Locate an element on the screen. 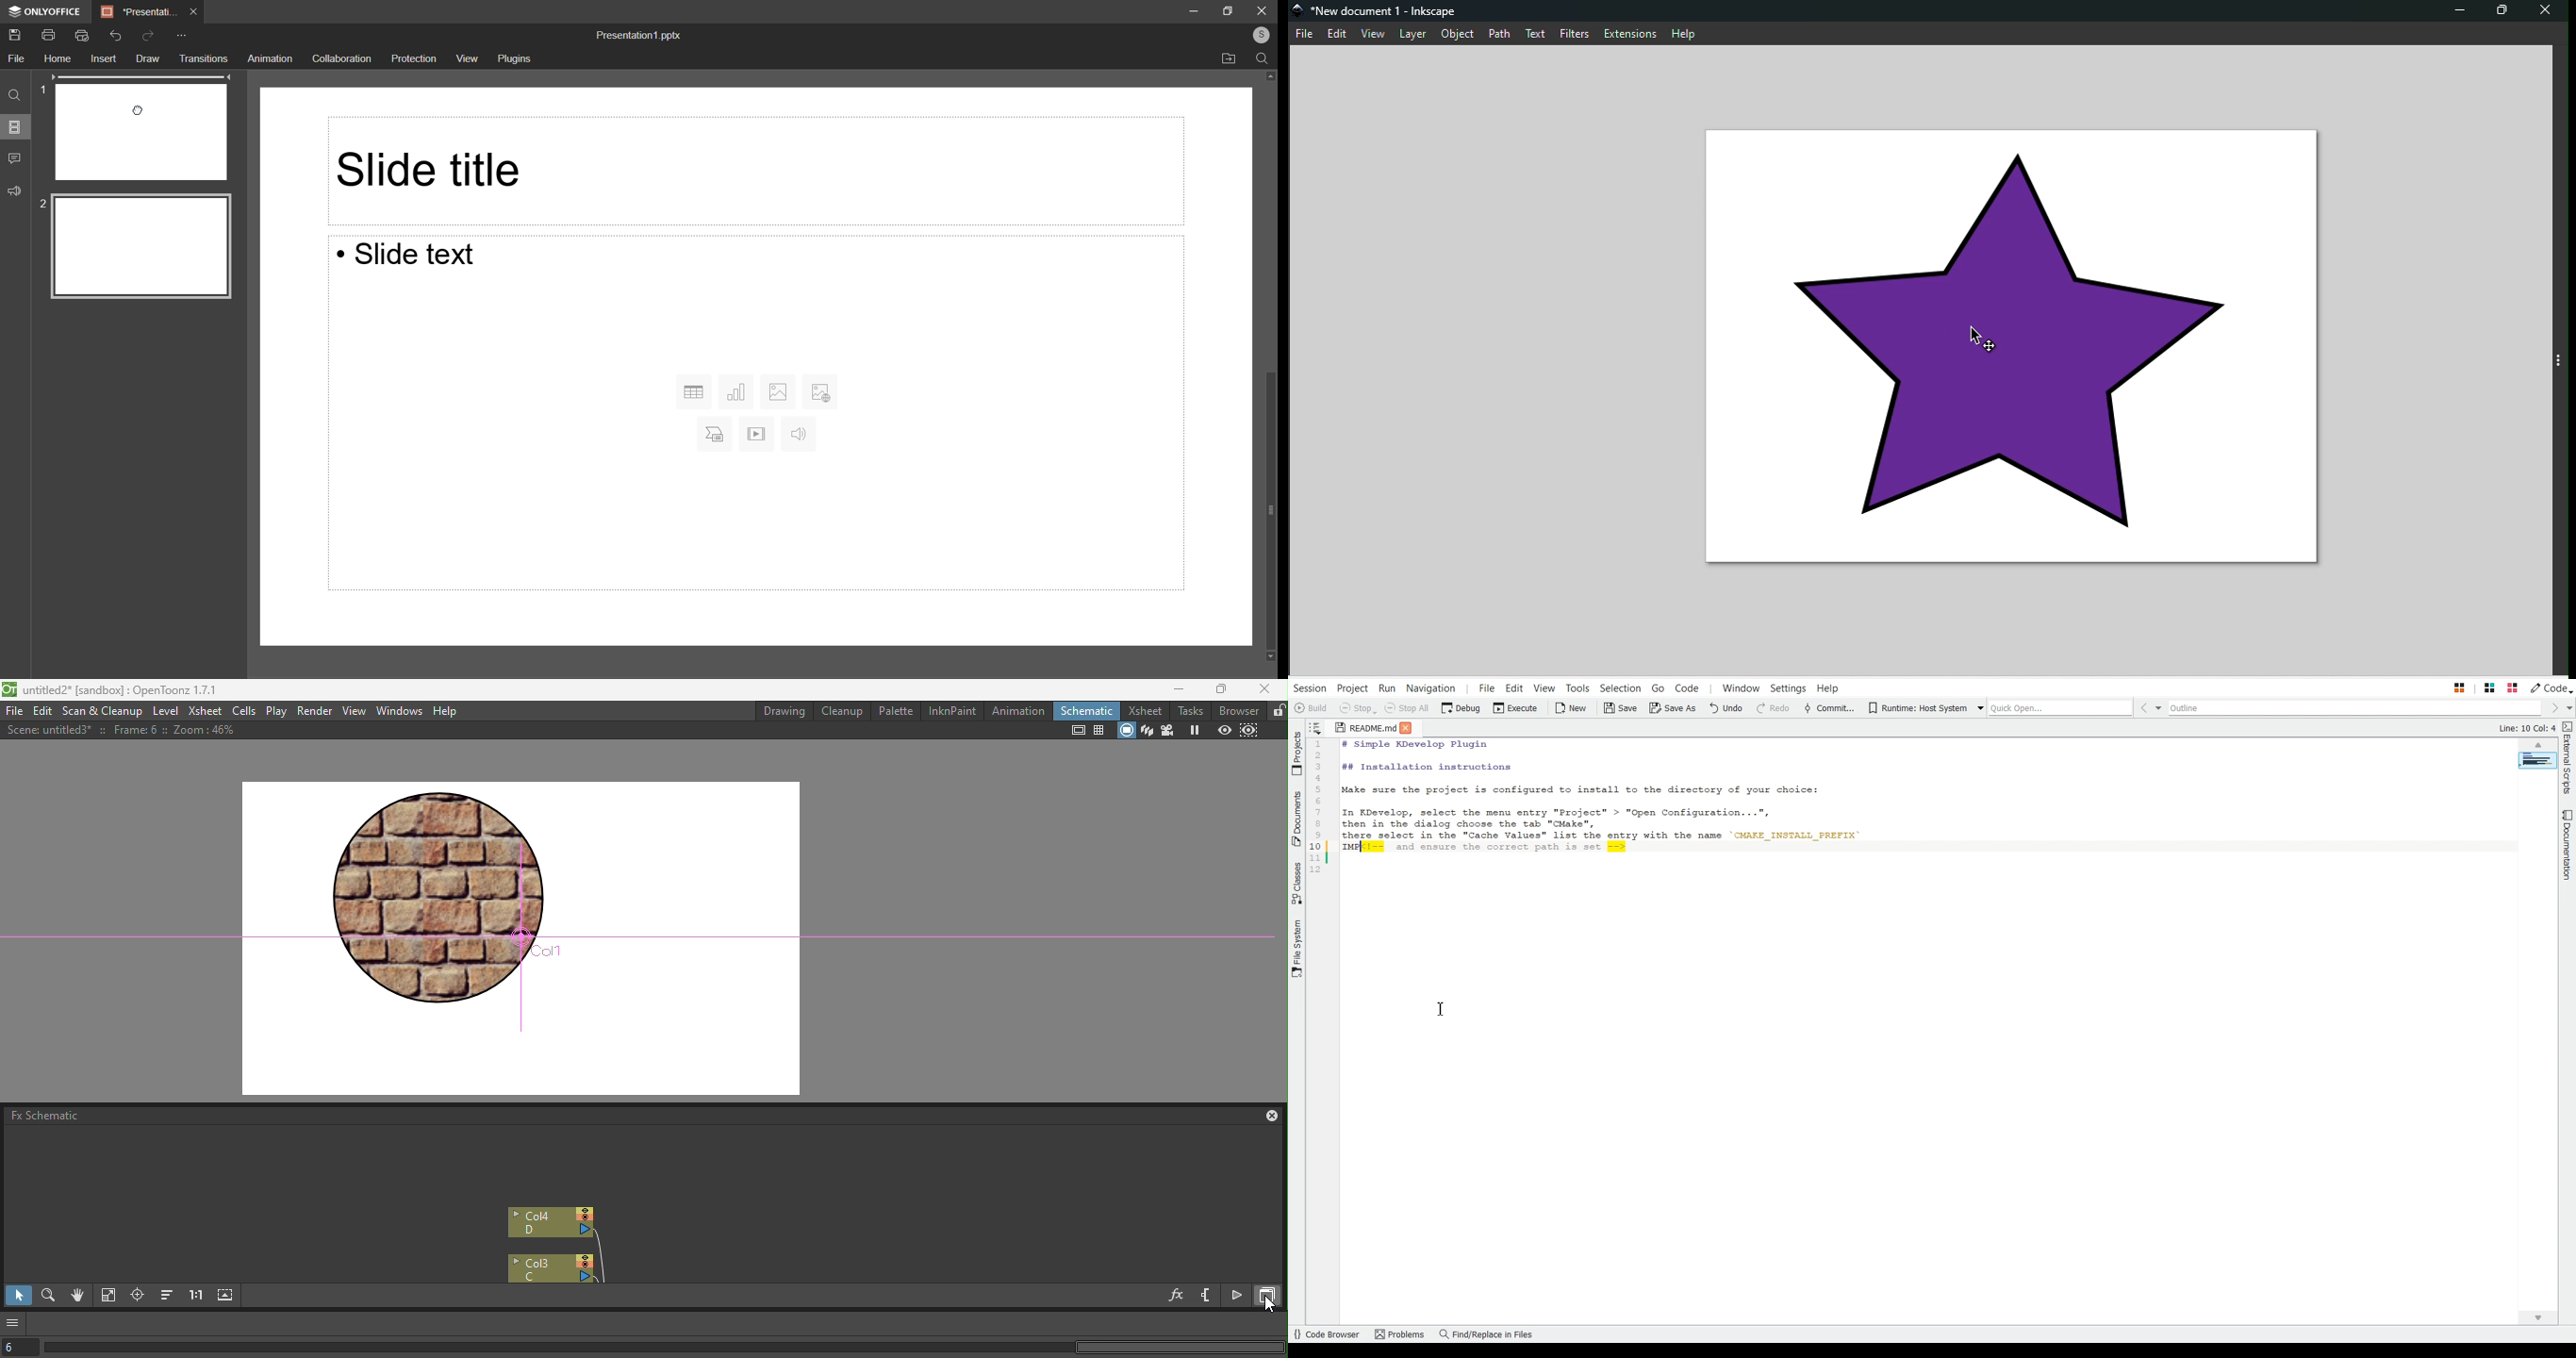  Line: 10 Col: 2 is located at coordinates (2528, 727).